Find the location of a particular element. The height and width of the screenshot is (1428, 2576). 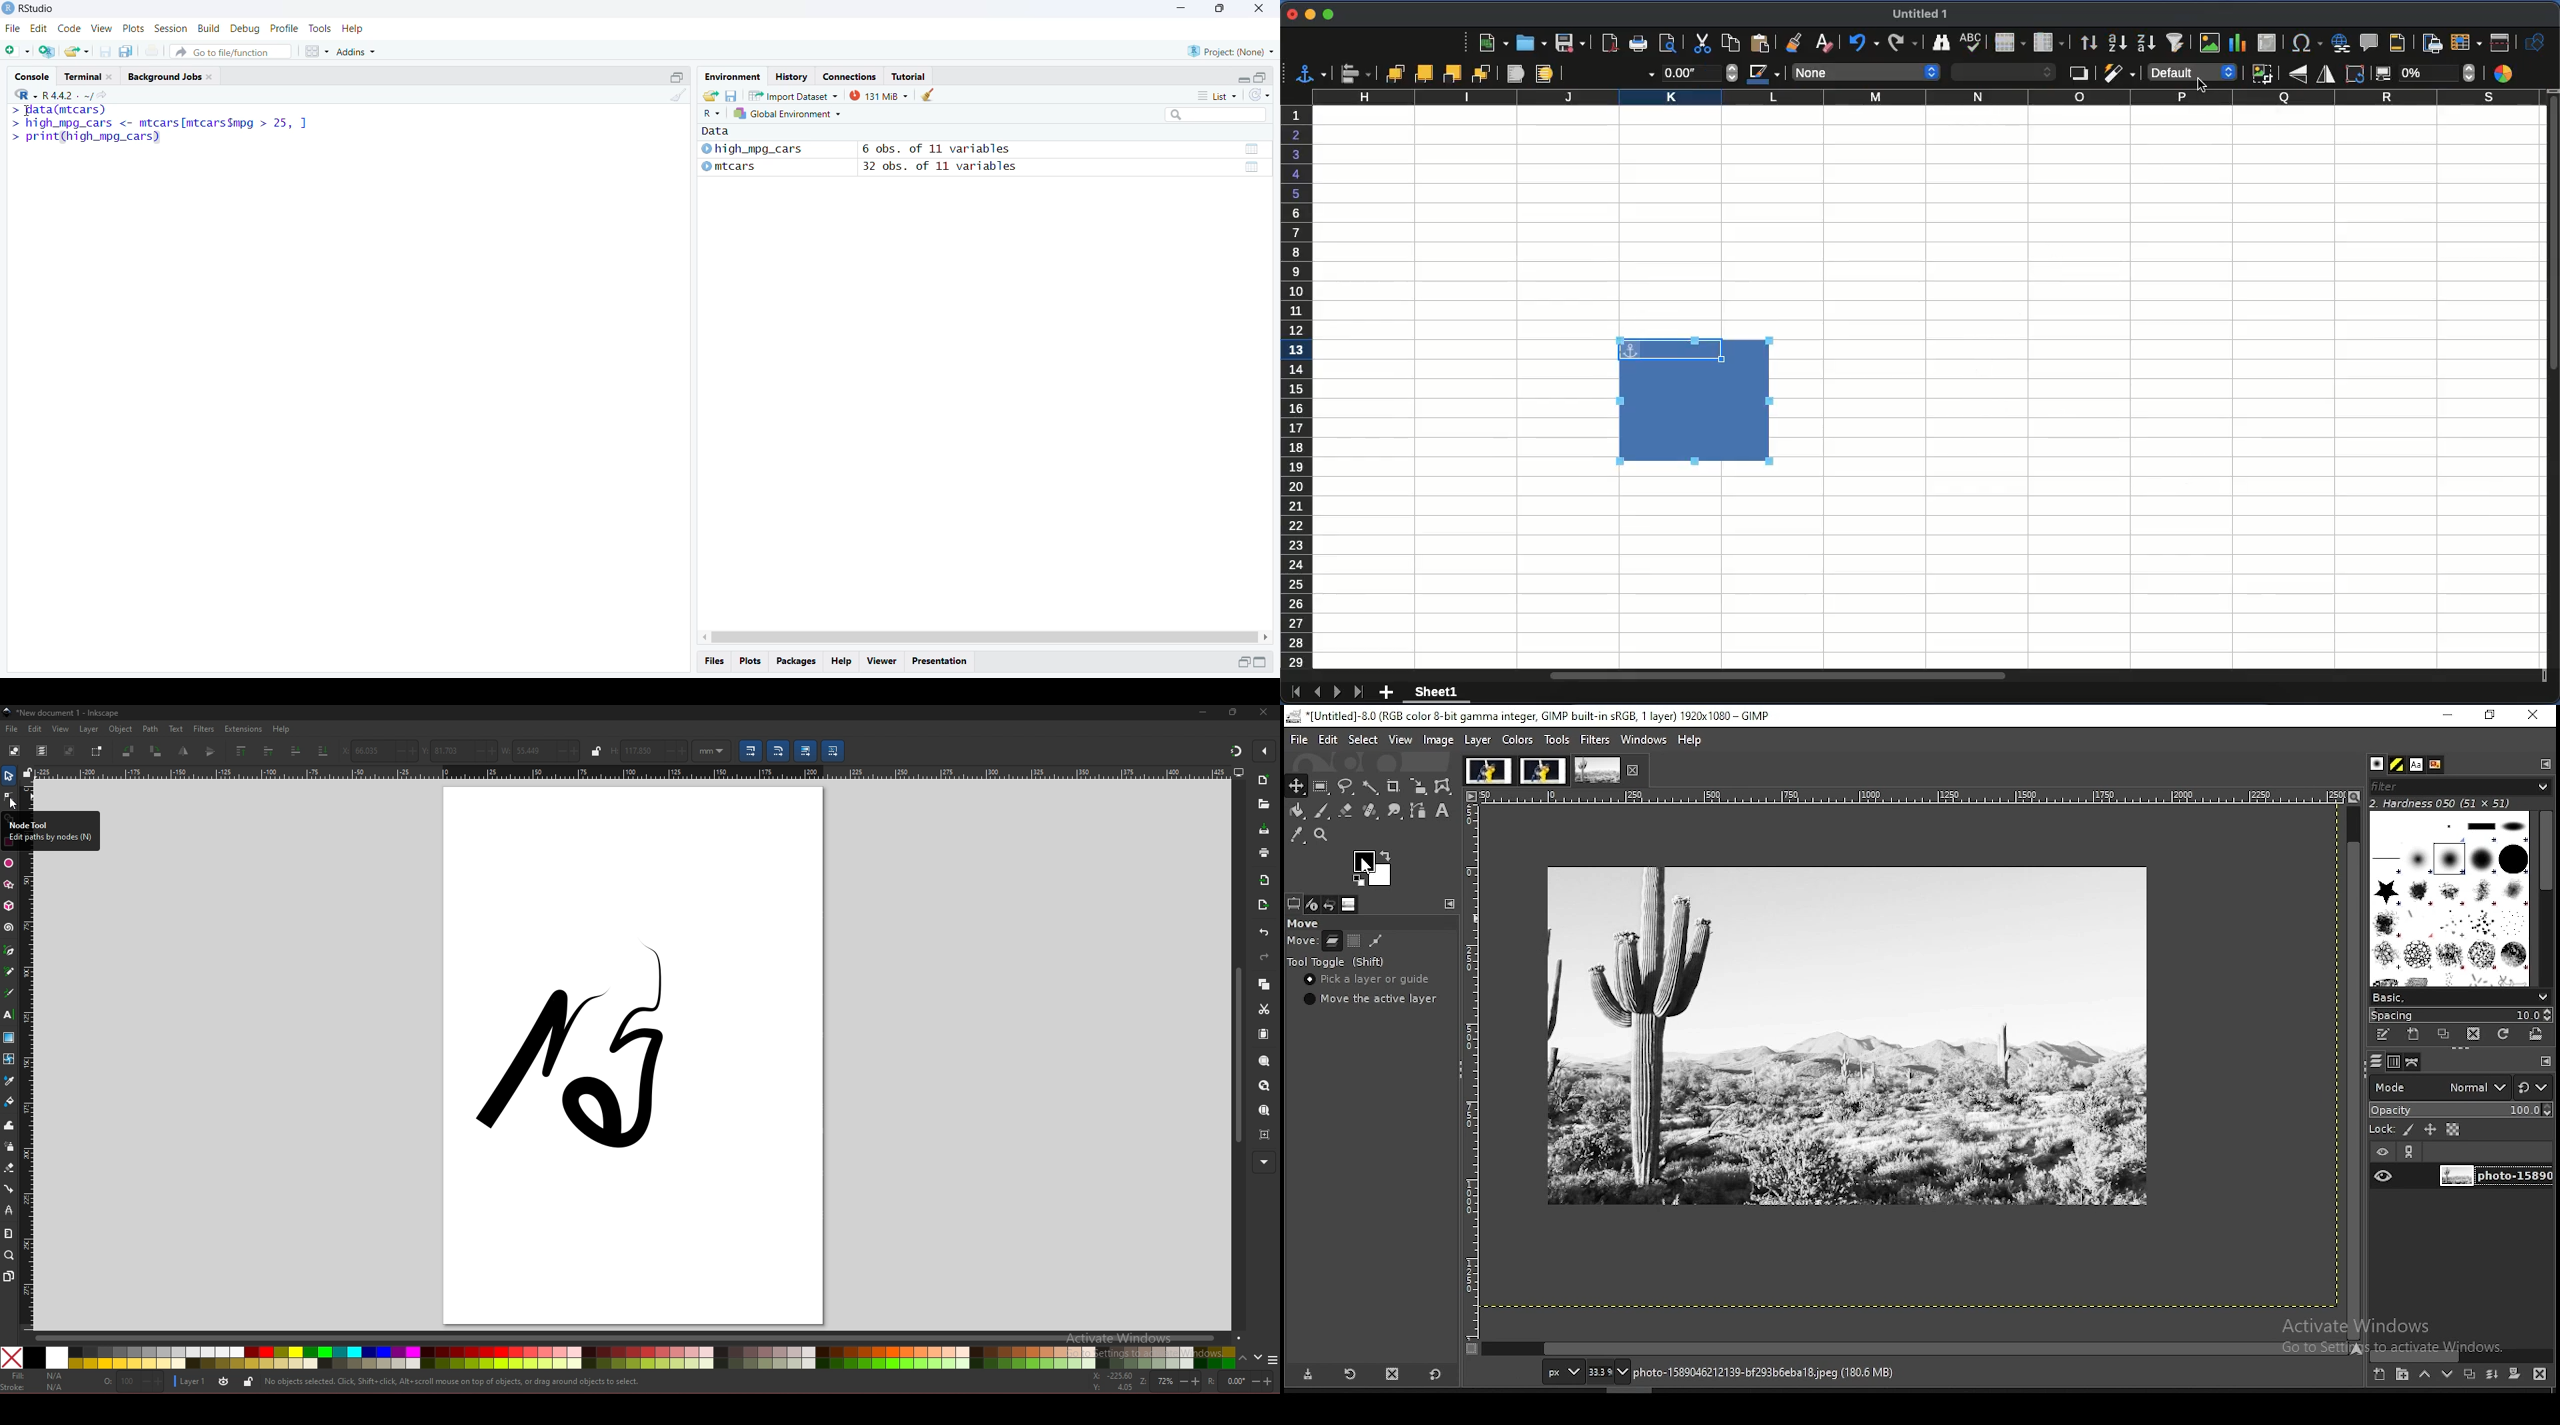

minimize is located at coordinates (1243, 664).